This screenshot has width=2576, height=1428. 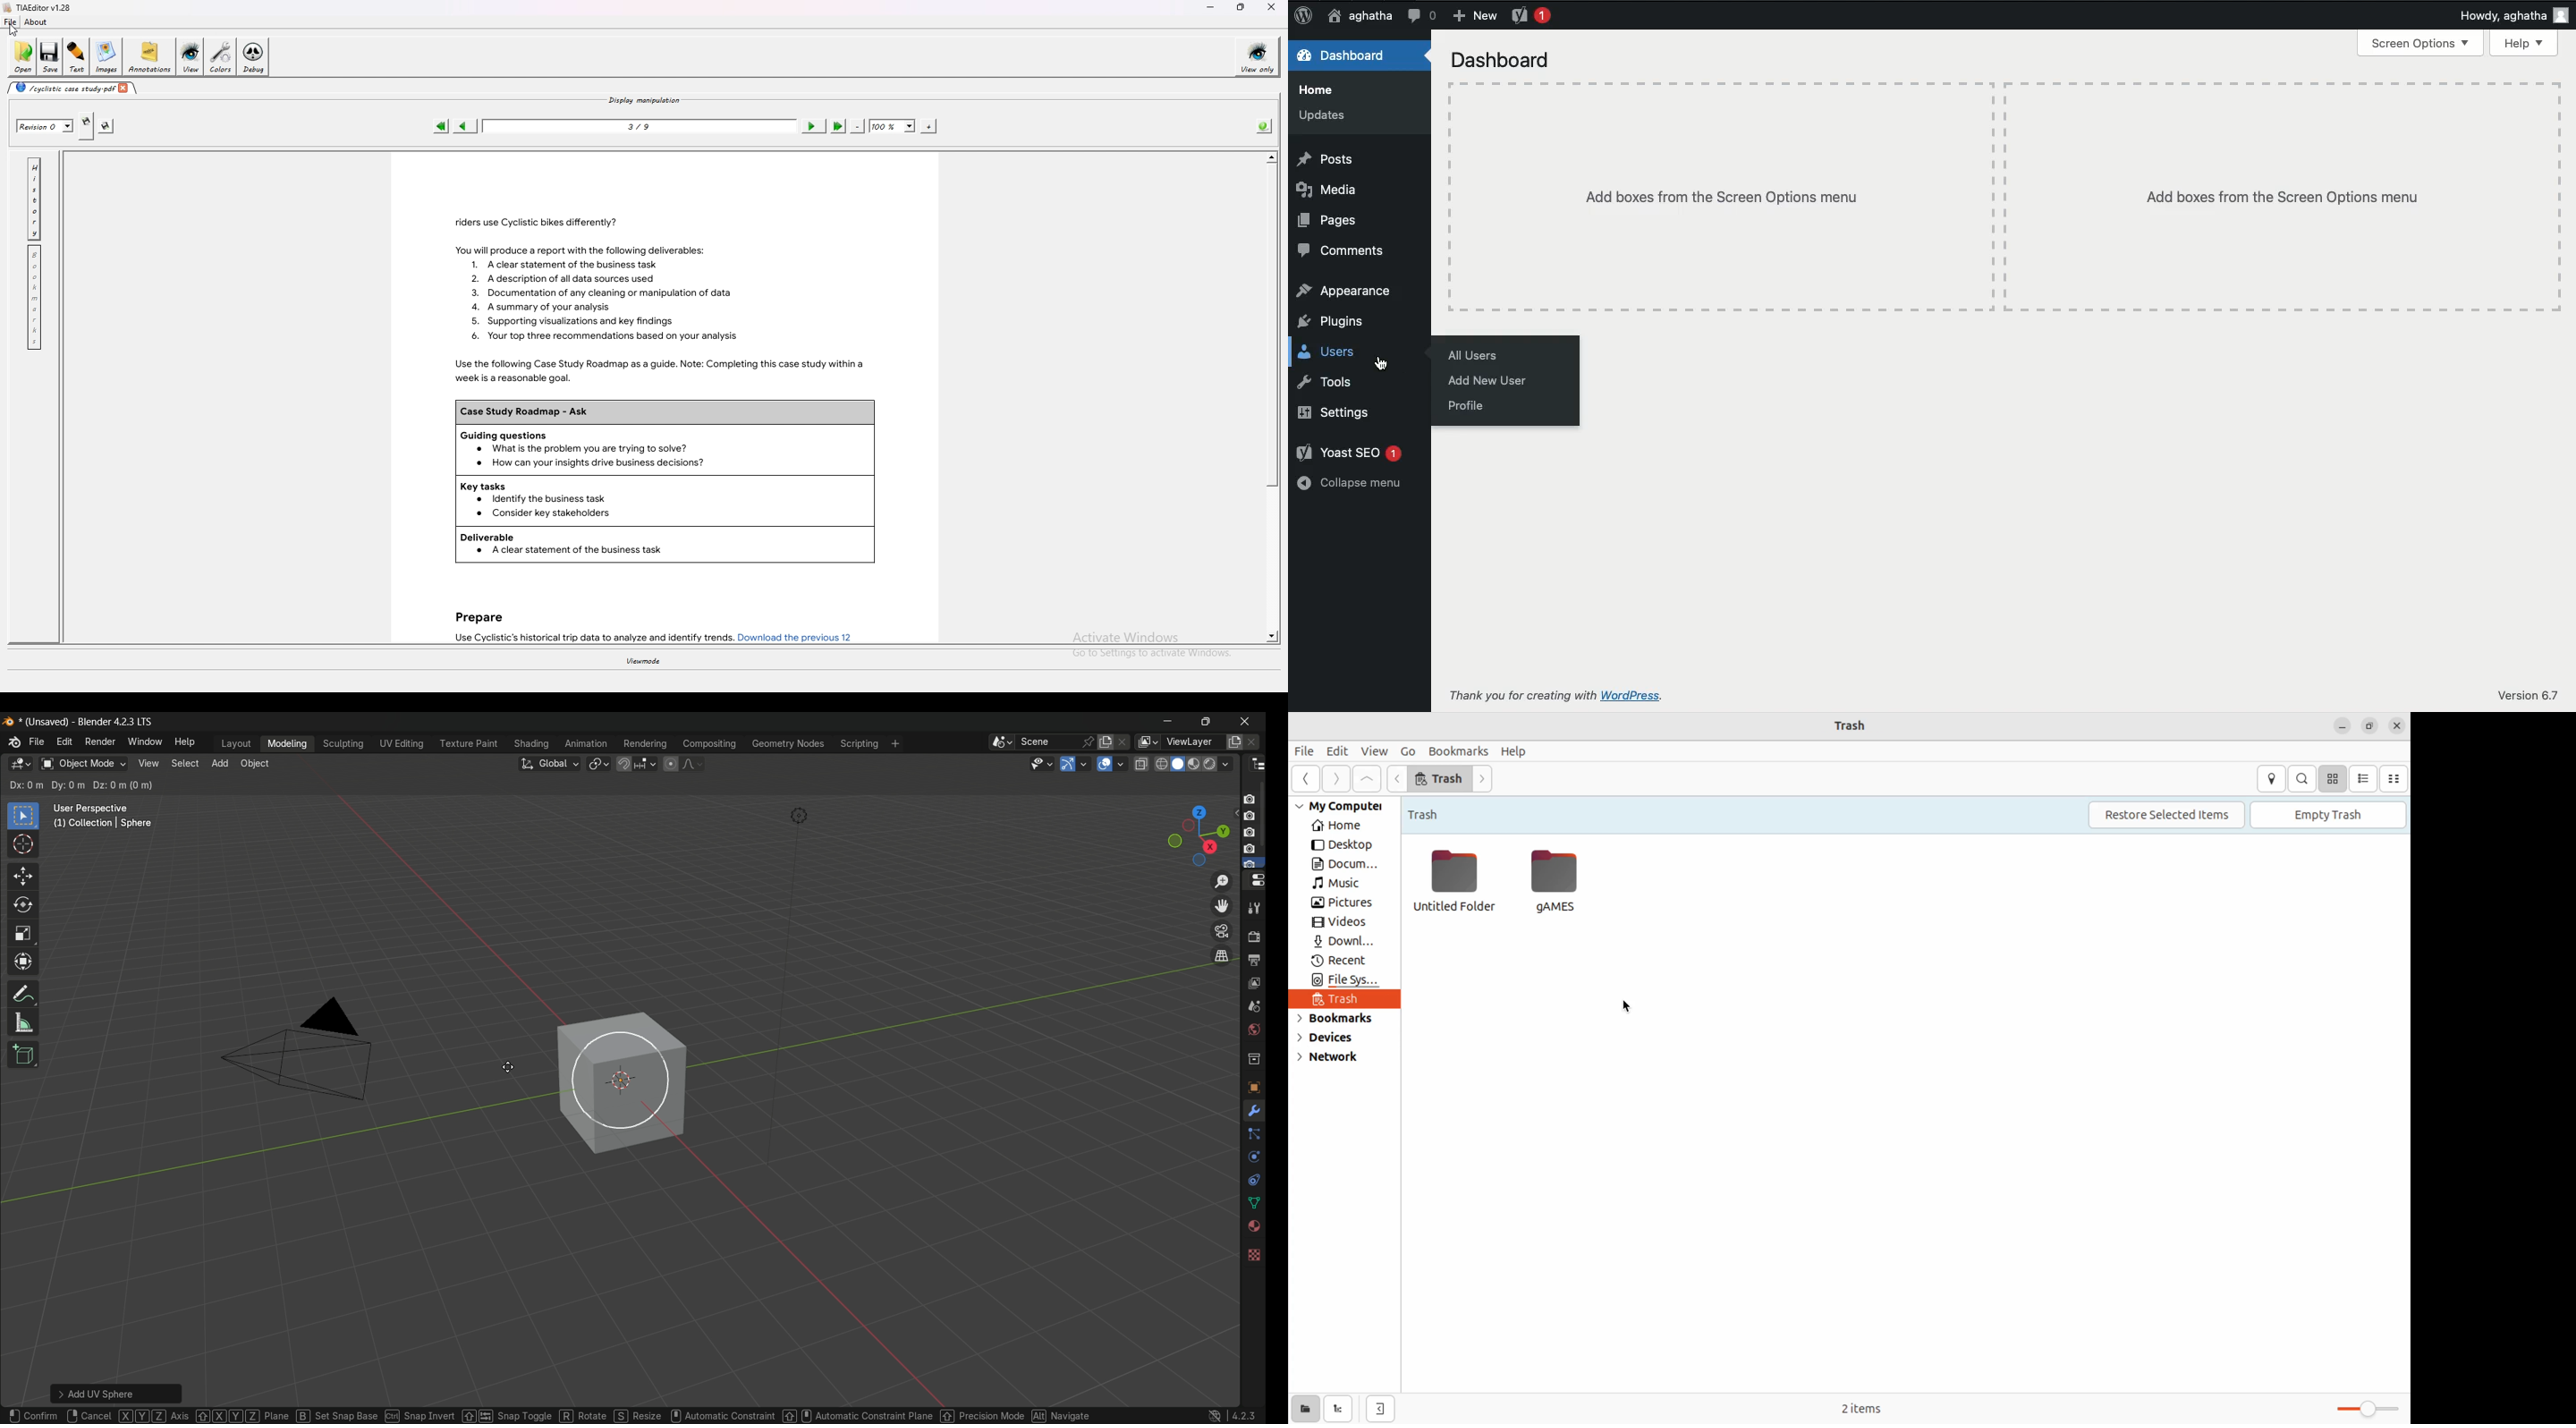 I want to click on wordpress, so click(x=1631, y=693).